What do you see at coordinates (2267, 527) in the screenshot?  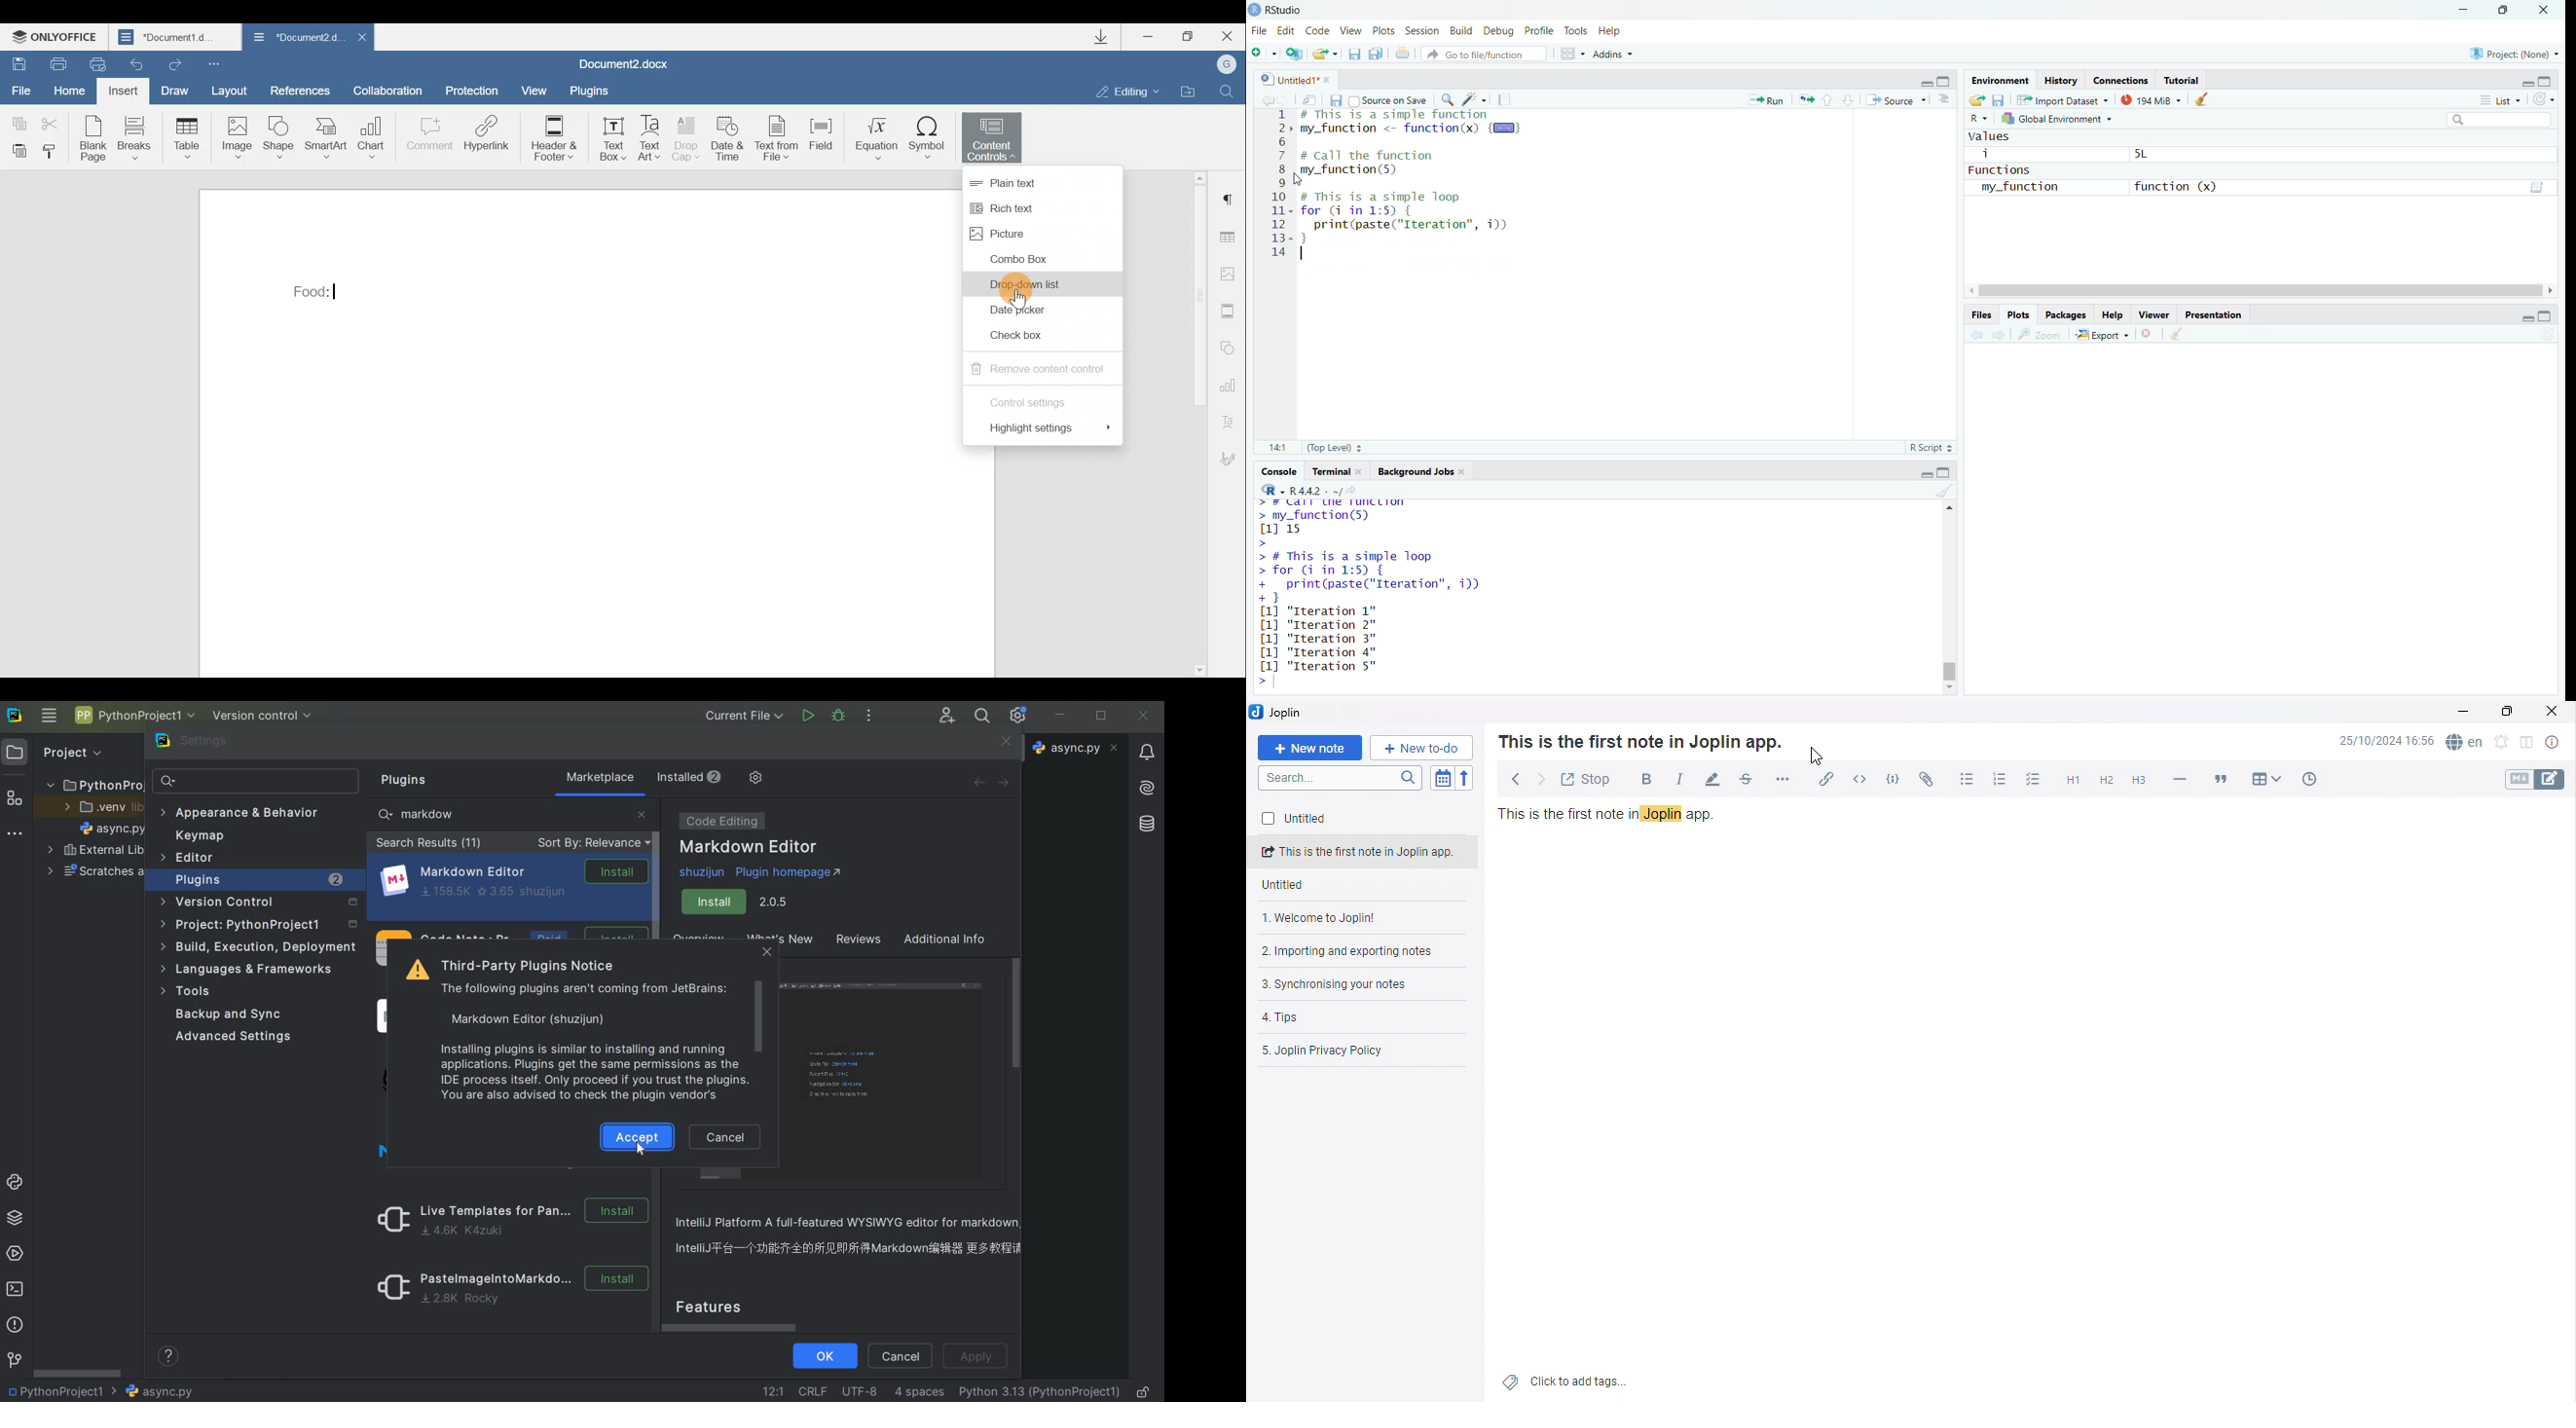 I see `empty plot area` at bounding box center [2267, 527].